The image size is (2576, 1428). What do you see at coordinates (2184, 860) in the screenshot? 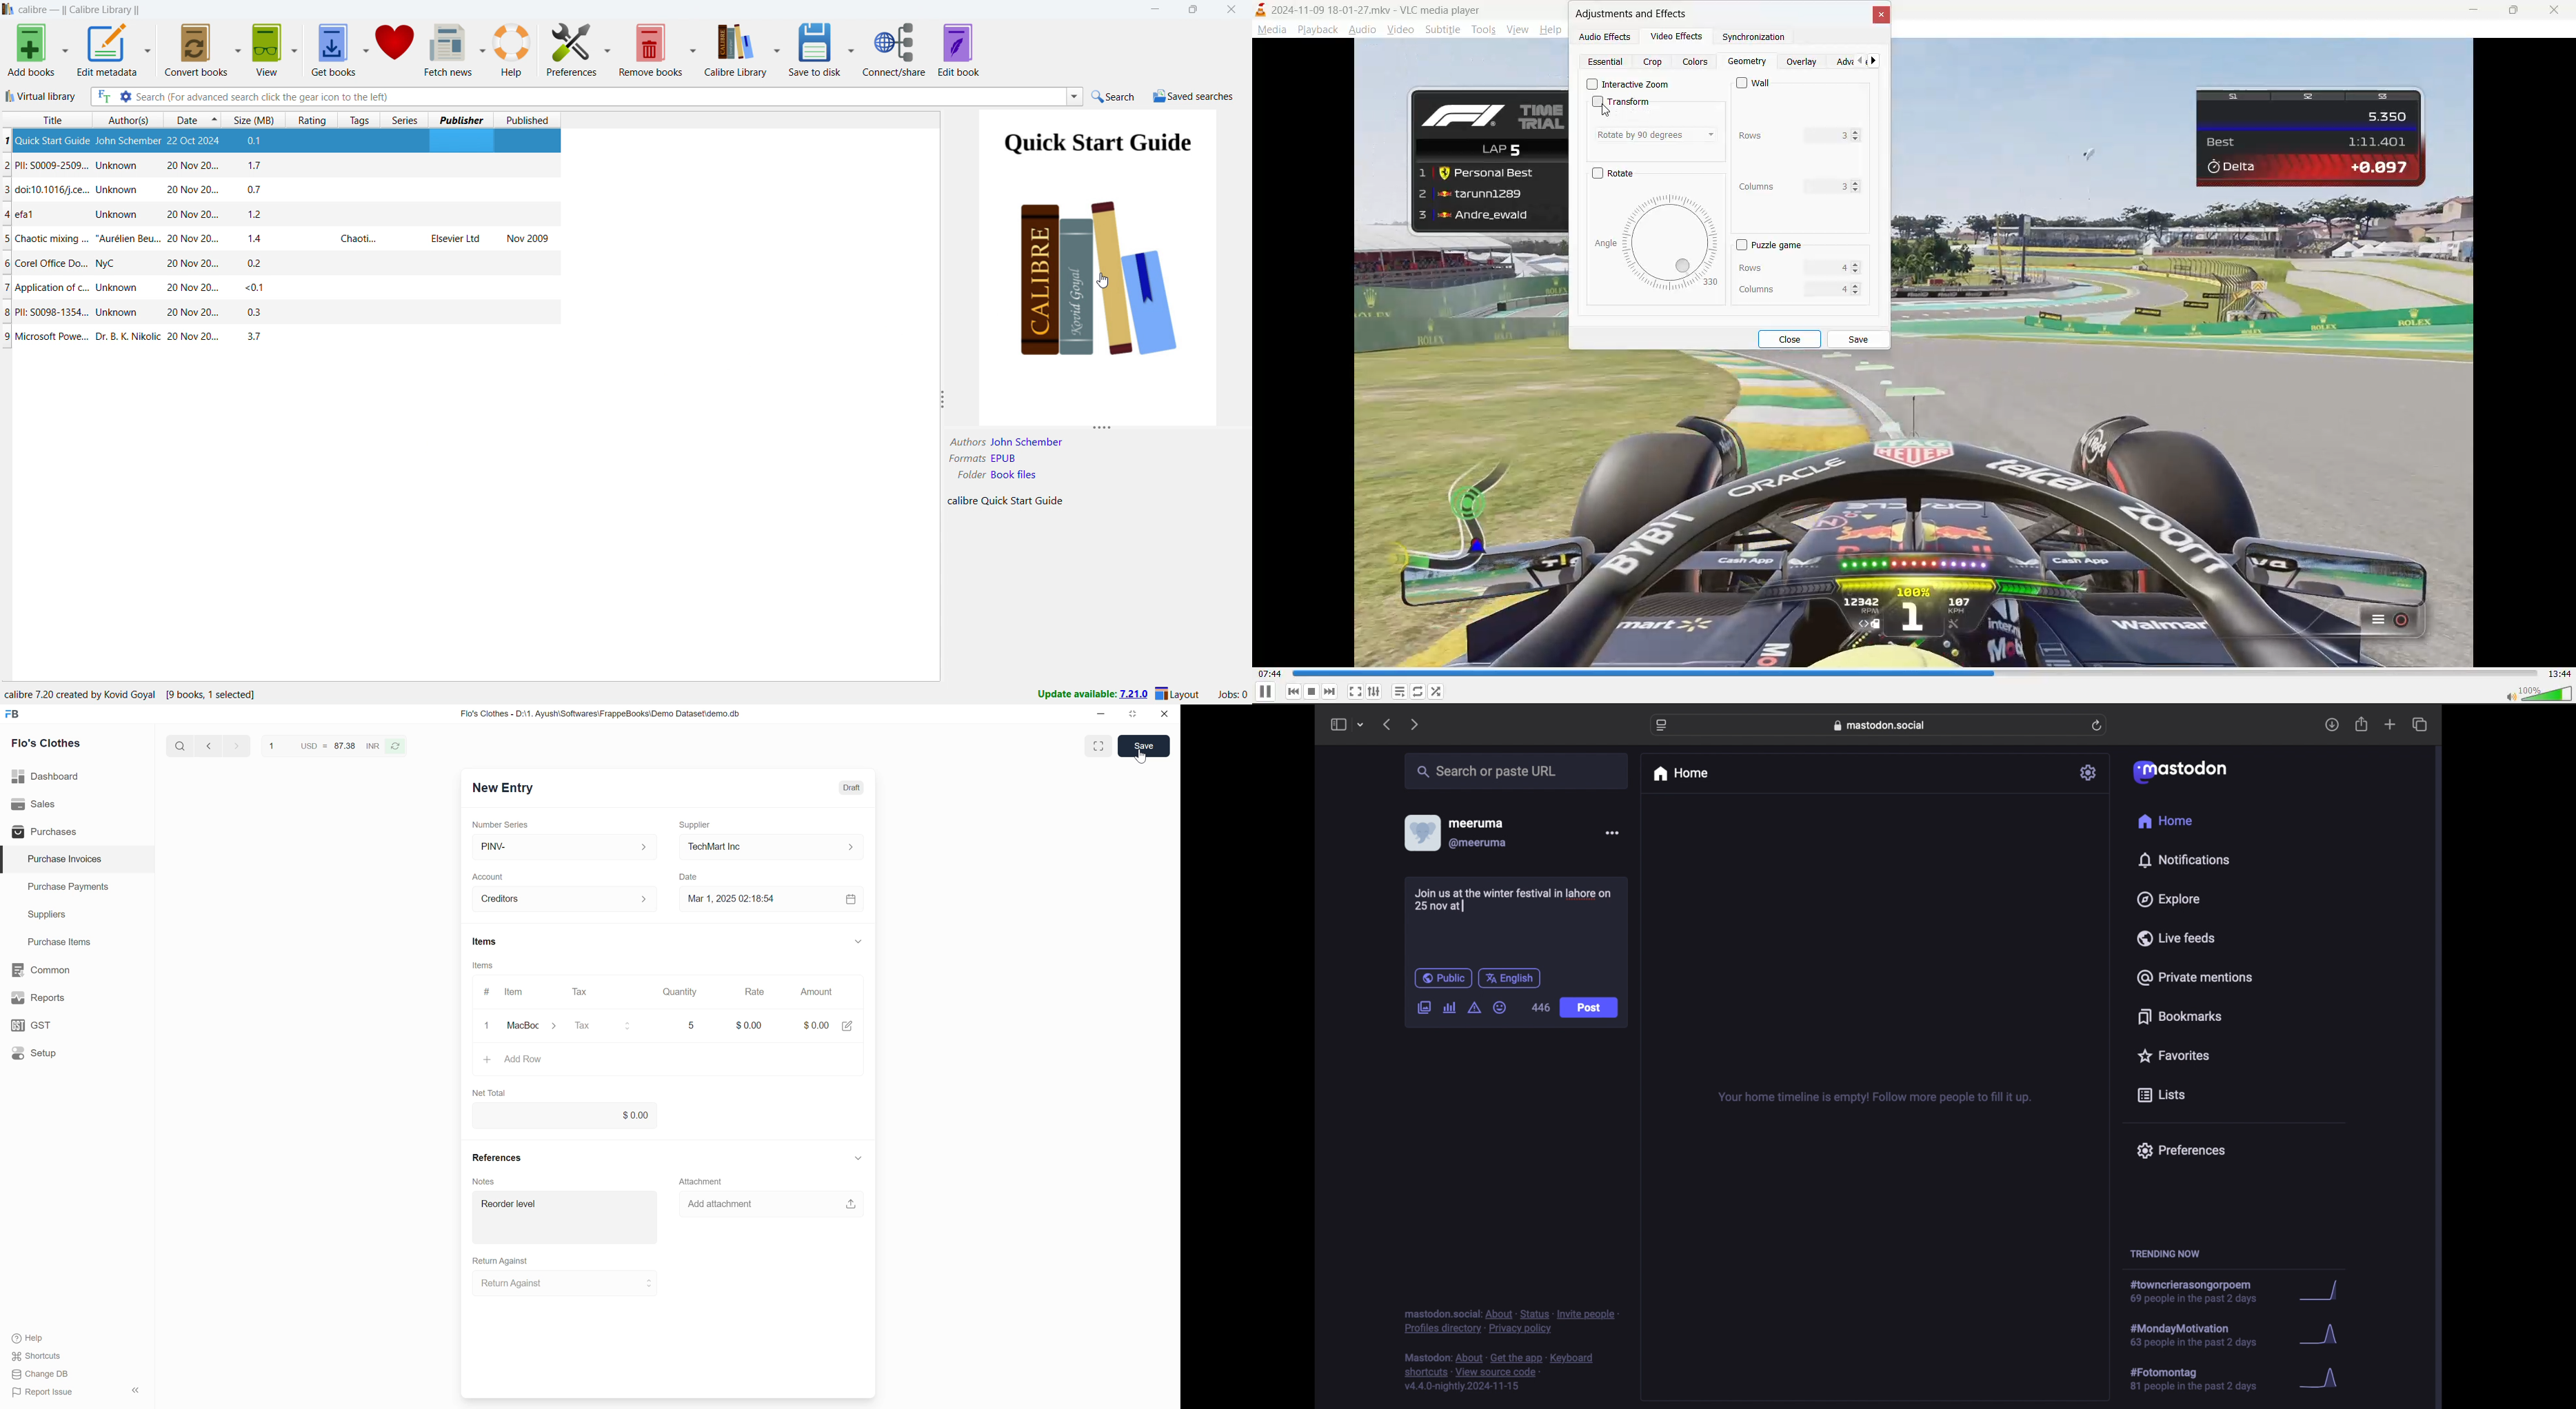
I see `notifications` at bounding box center [2184, 860].